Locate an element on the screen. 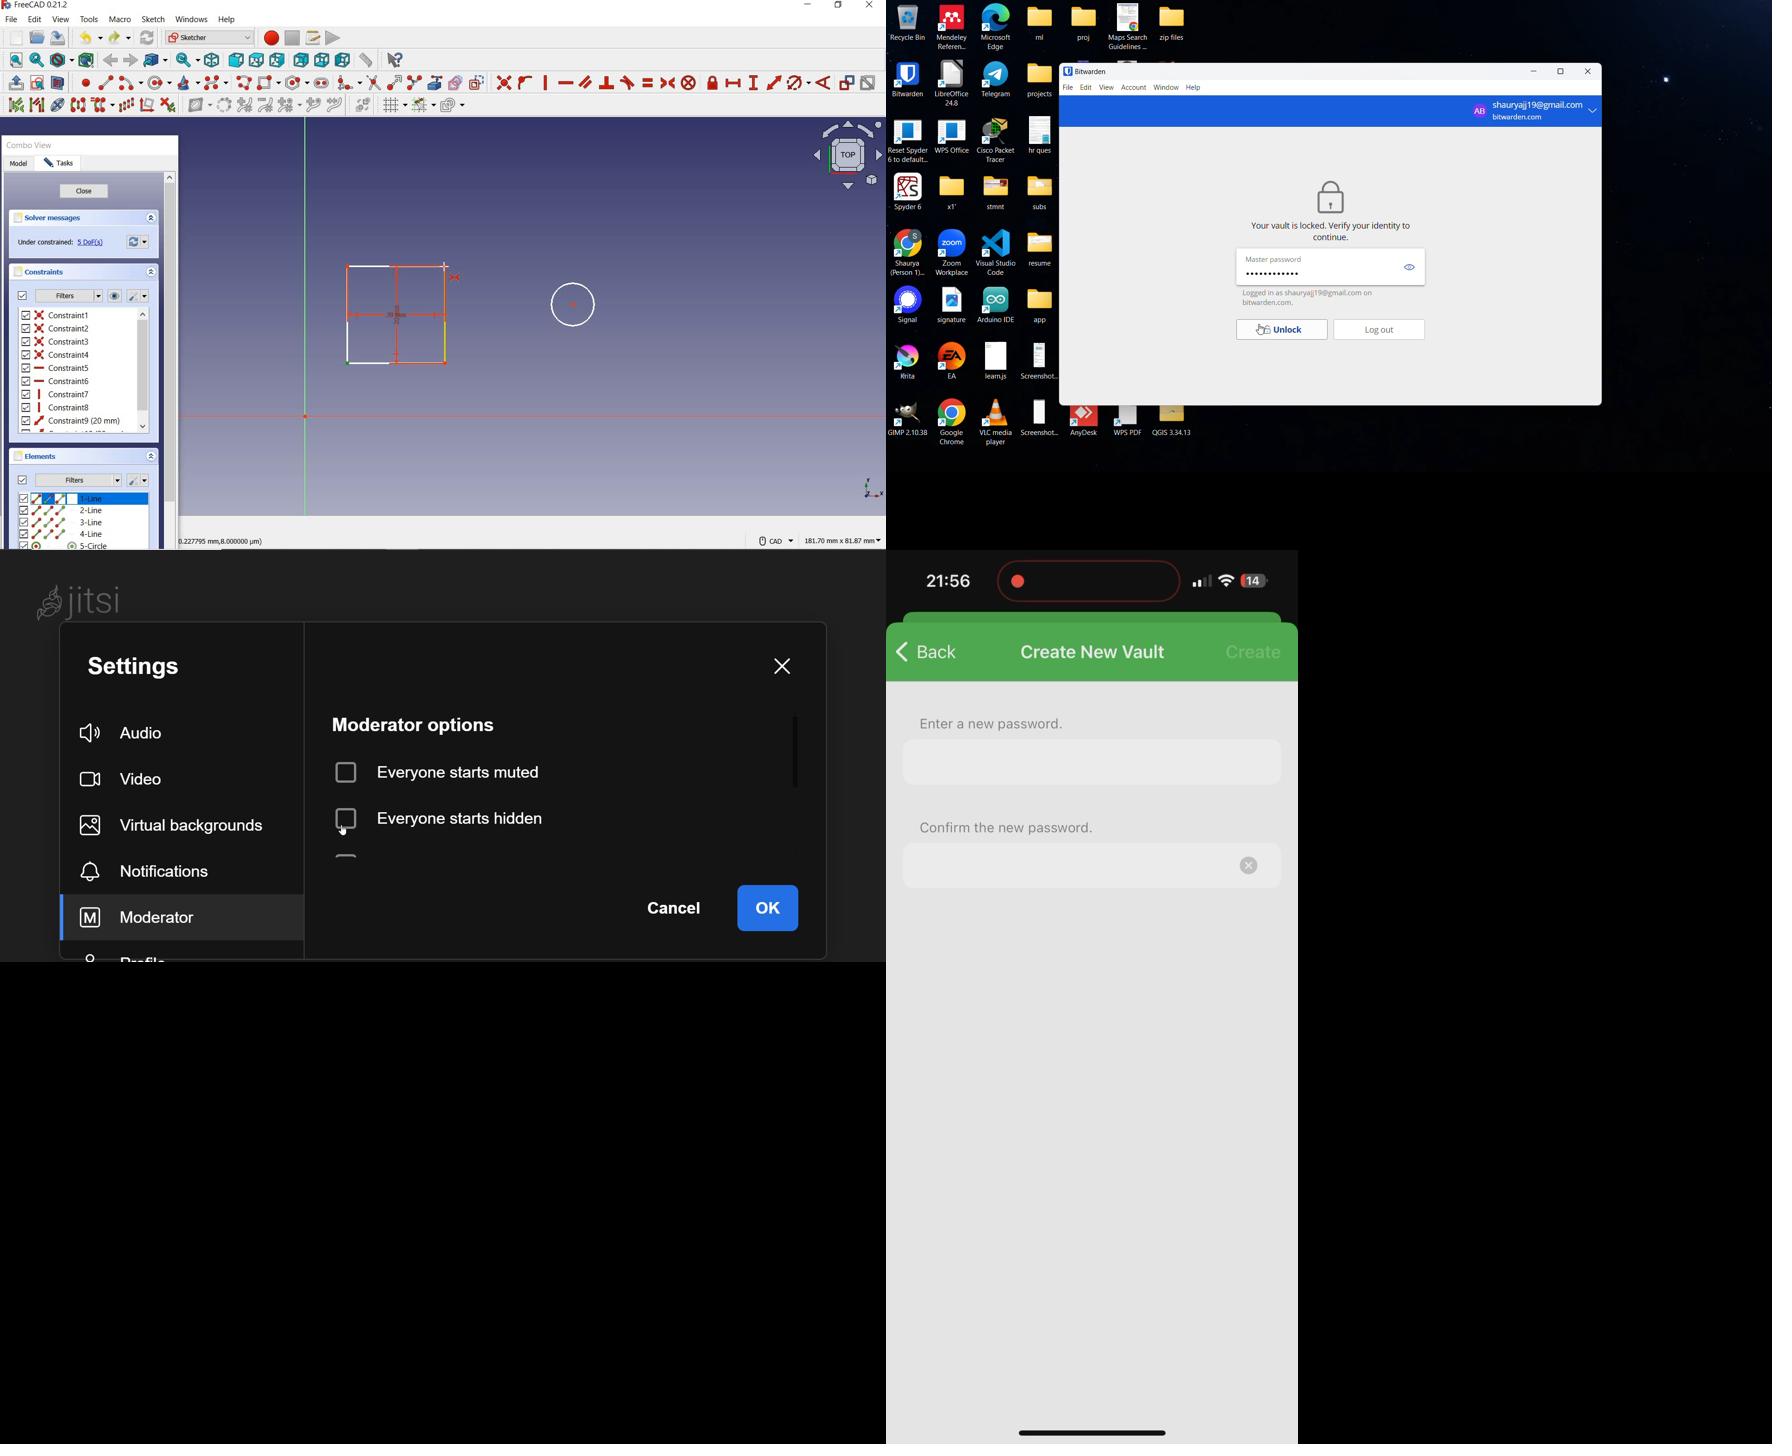 This screenshot has width=1792, height=1456. close is located at coordinates (89, 192).